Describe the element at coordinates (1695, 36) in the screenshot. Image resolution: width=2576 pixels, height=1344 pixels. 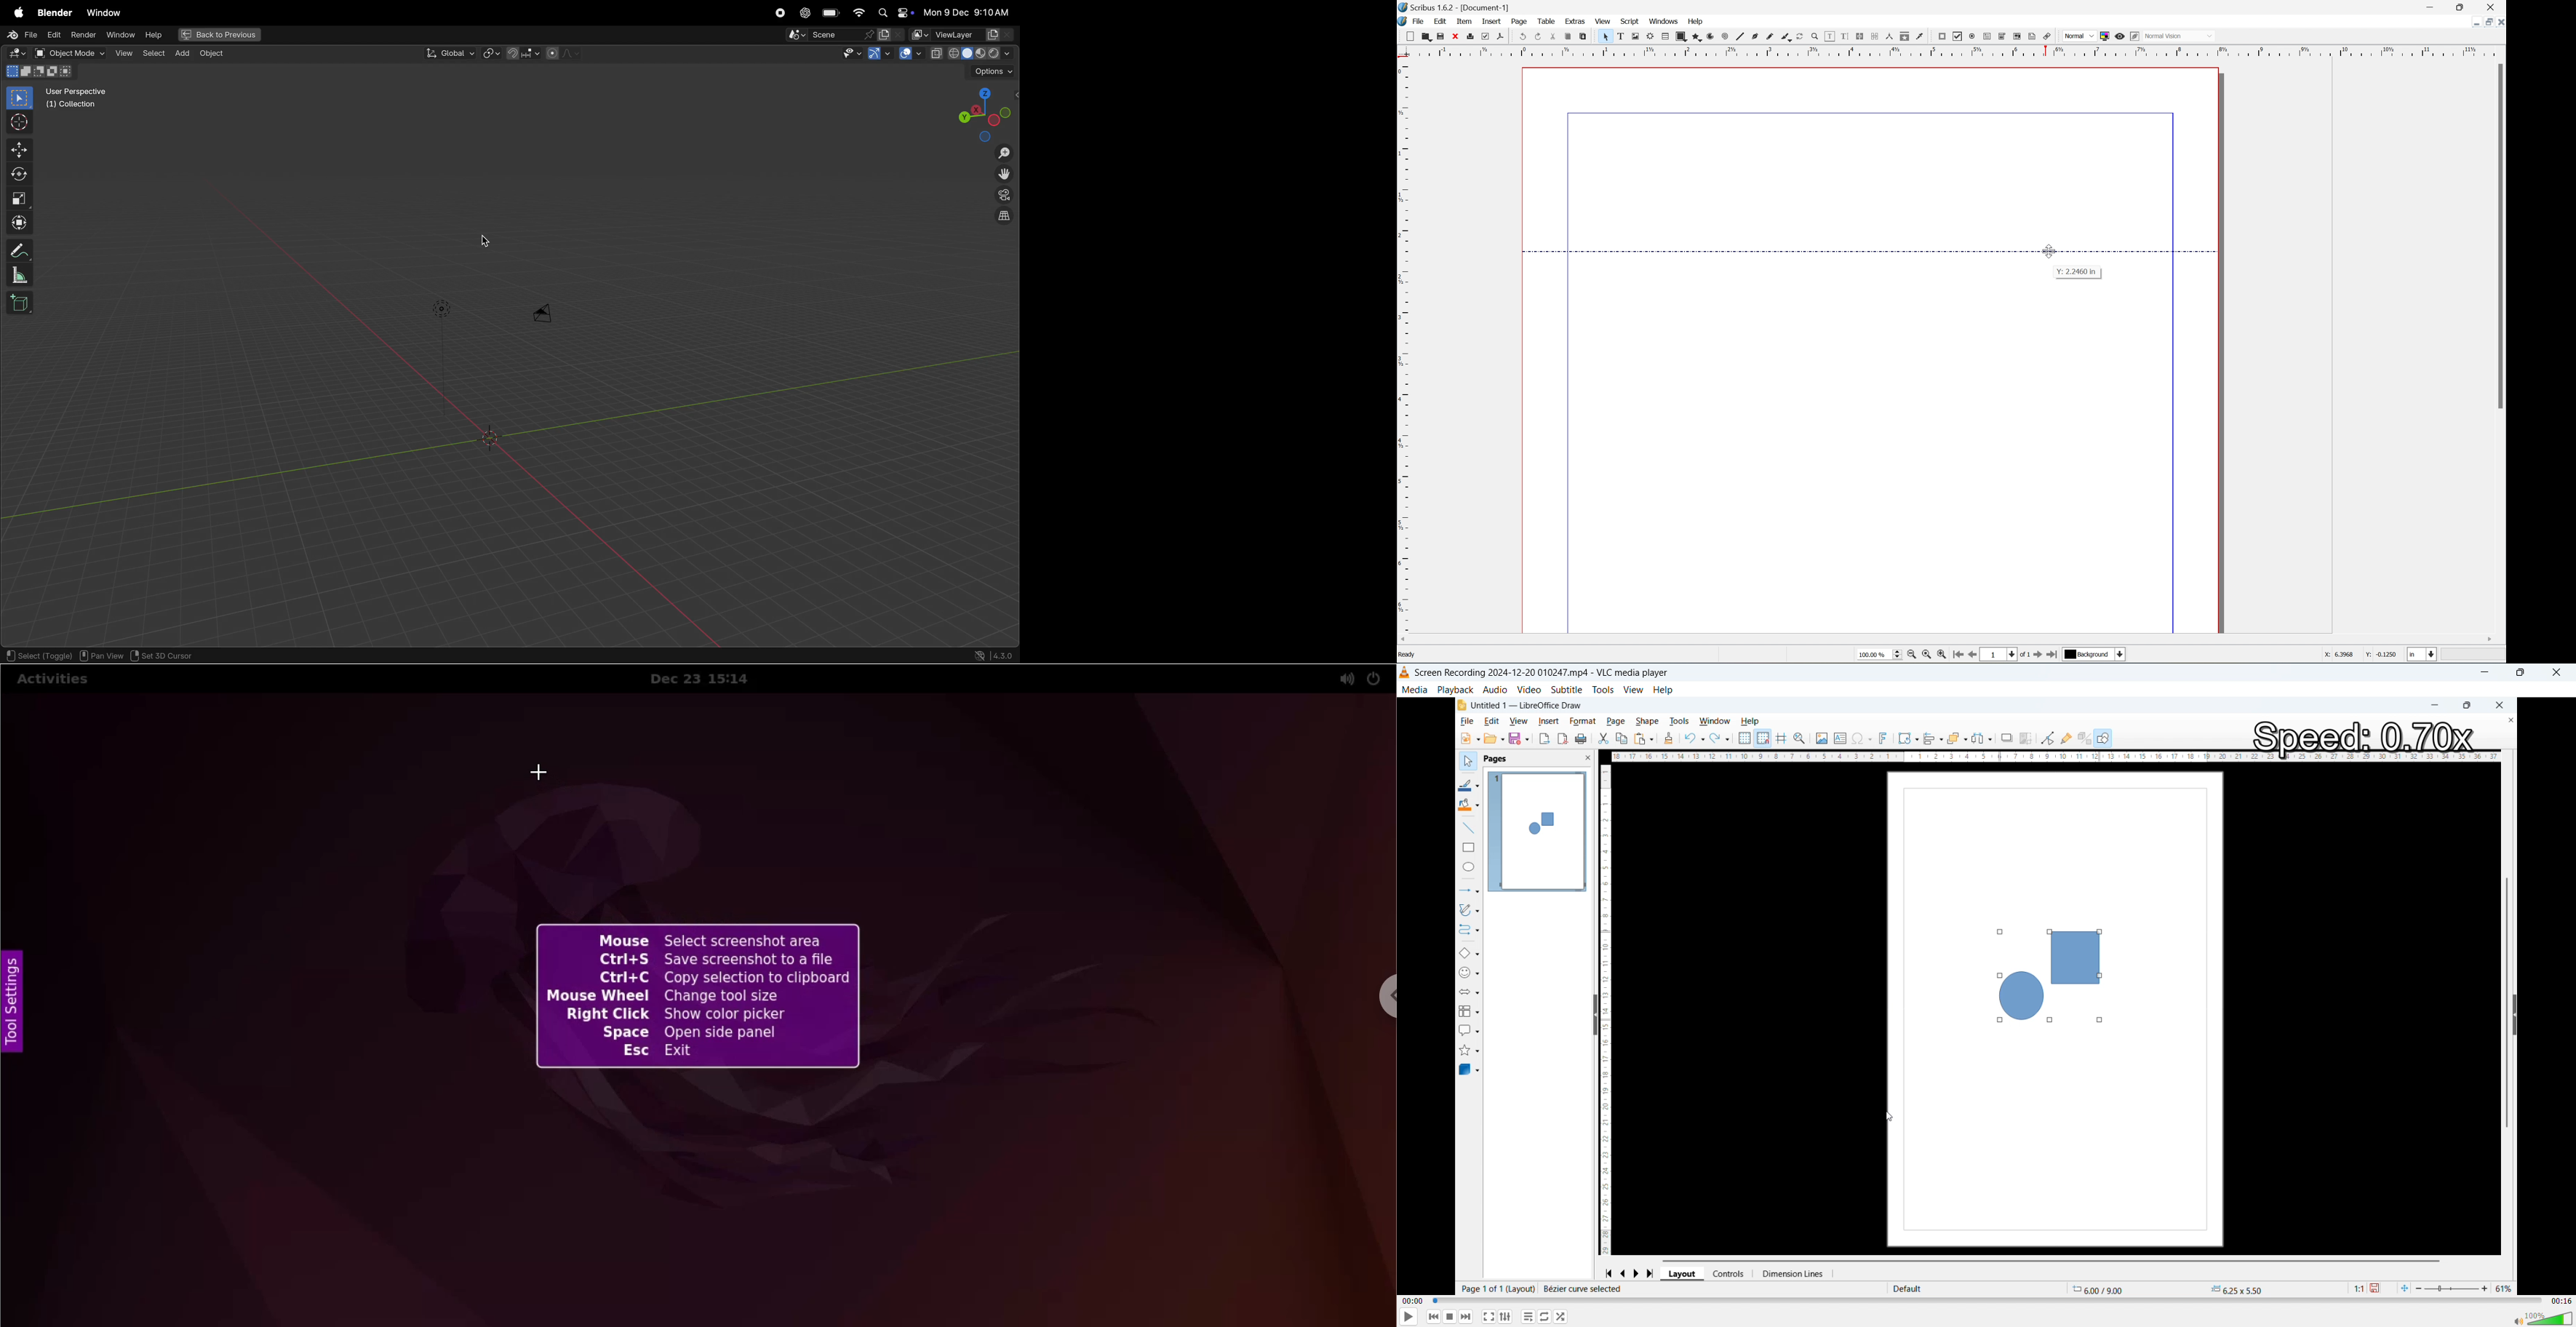
I see `polygon` at that location.